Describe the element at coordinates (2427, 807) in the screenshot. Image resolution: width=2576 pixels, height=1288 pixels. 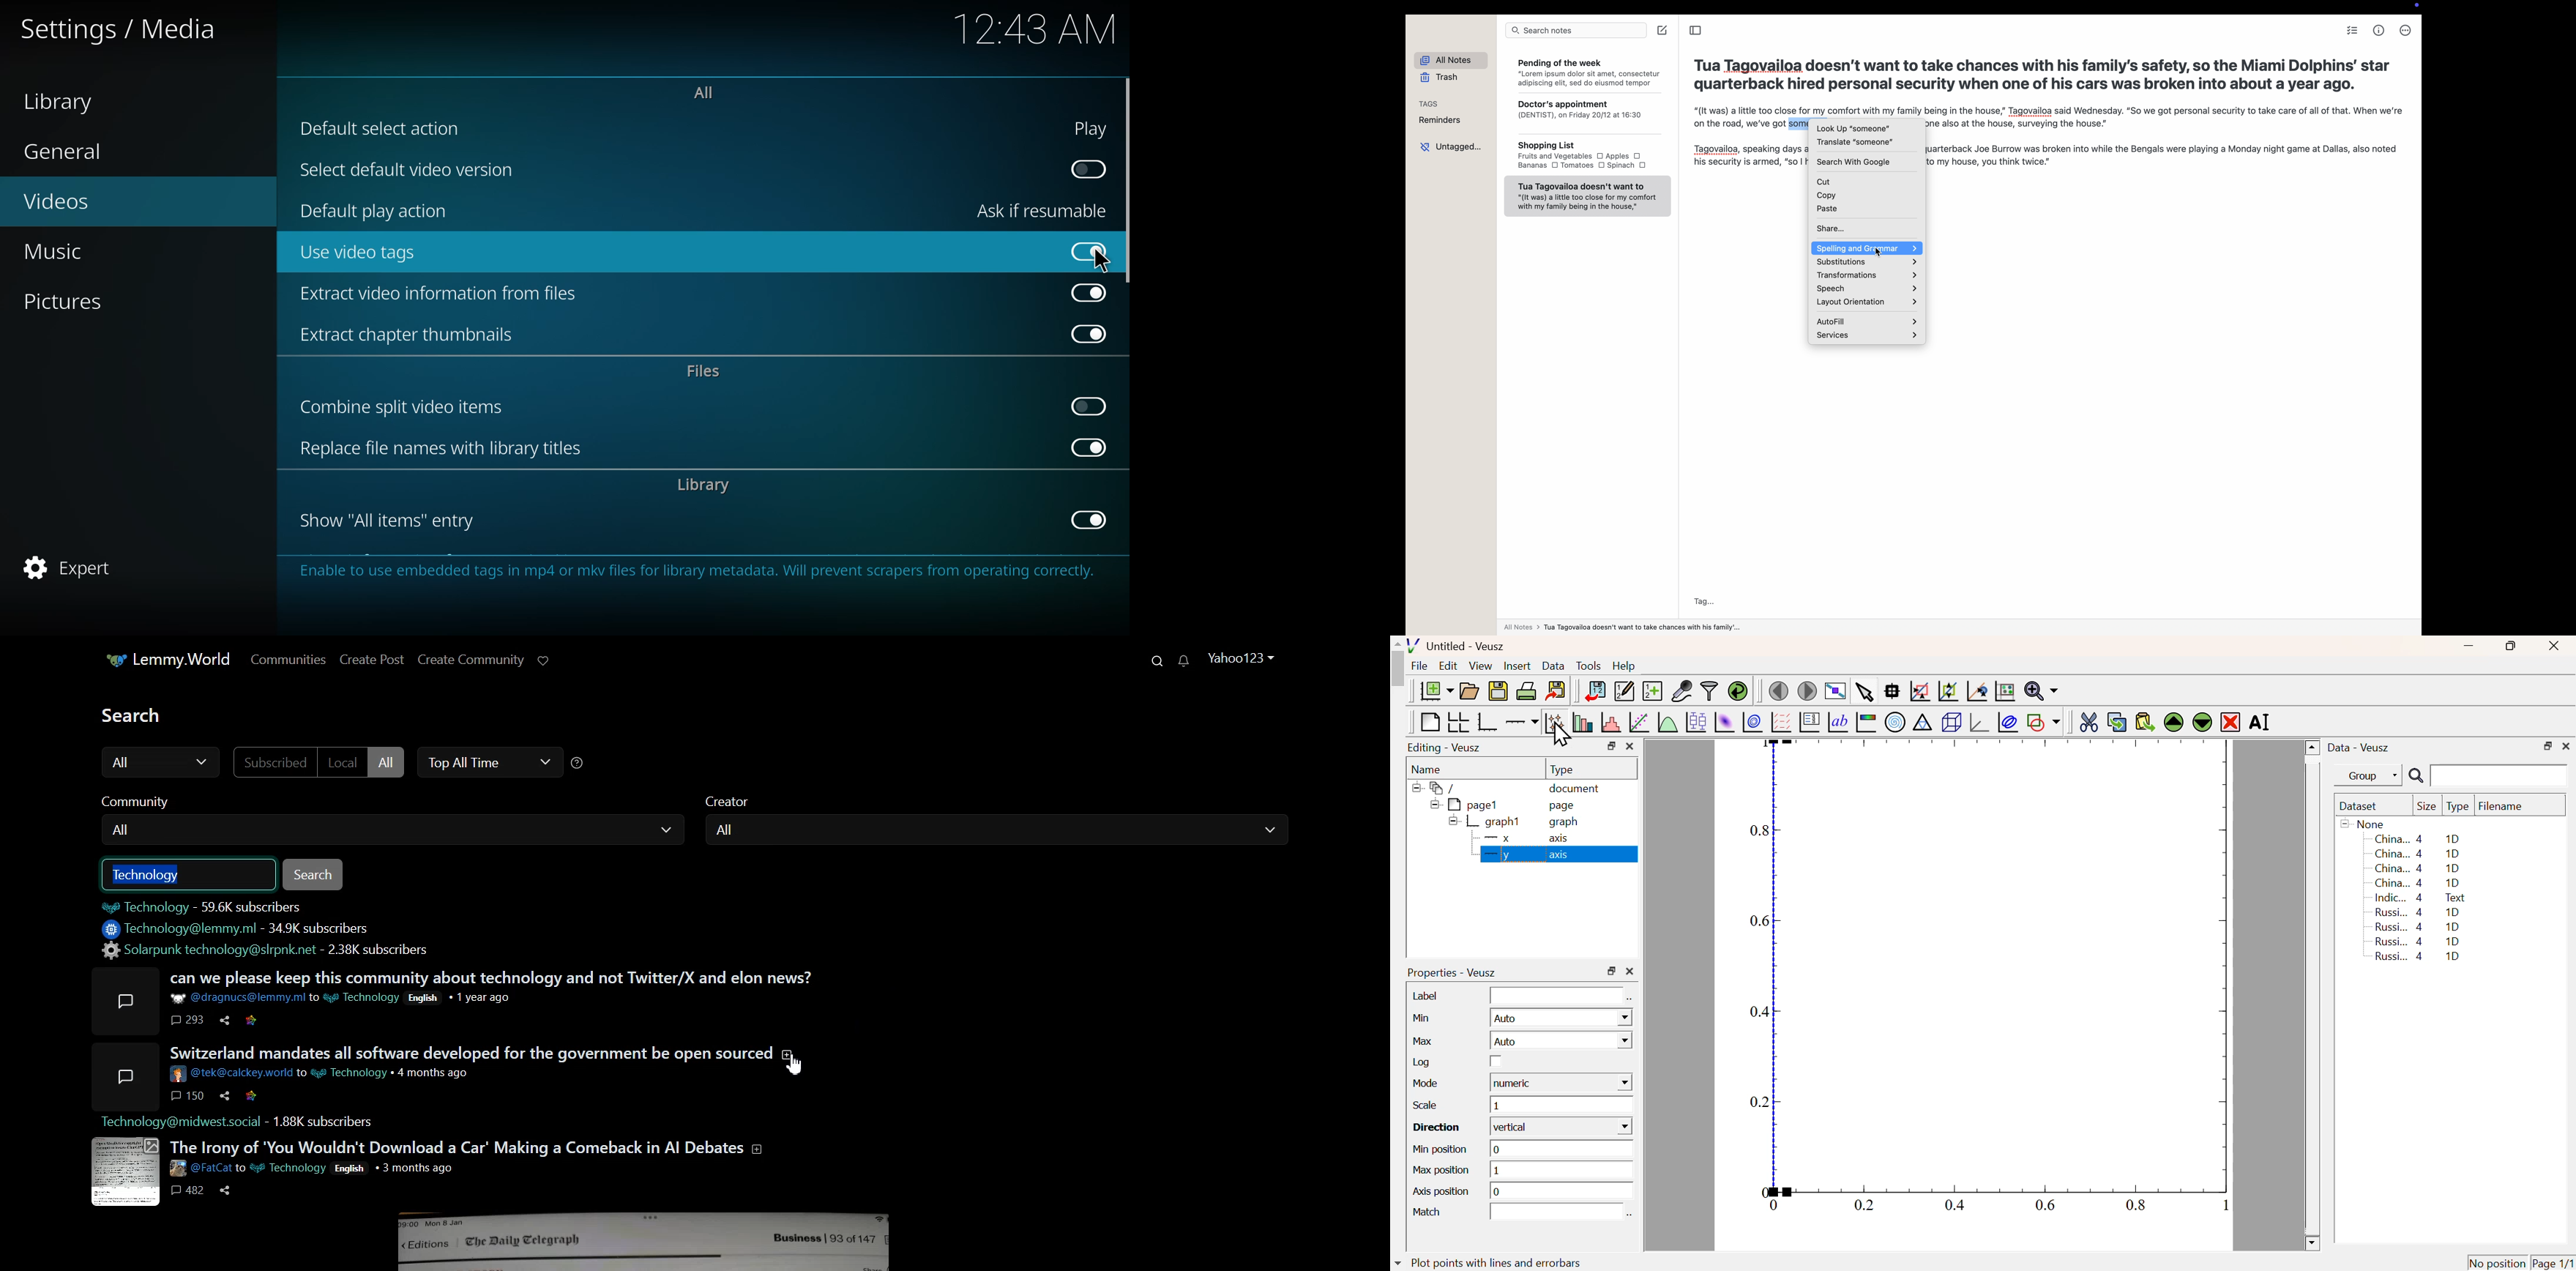
I see `Size` at that location.